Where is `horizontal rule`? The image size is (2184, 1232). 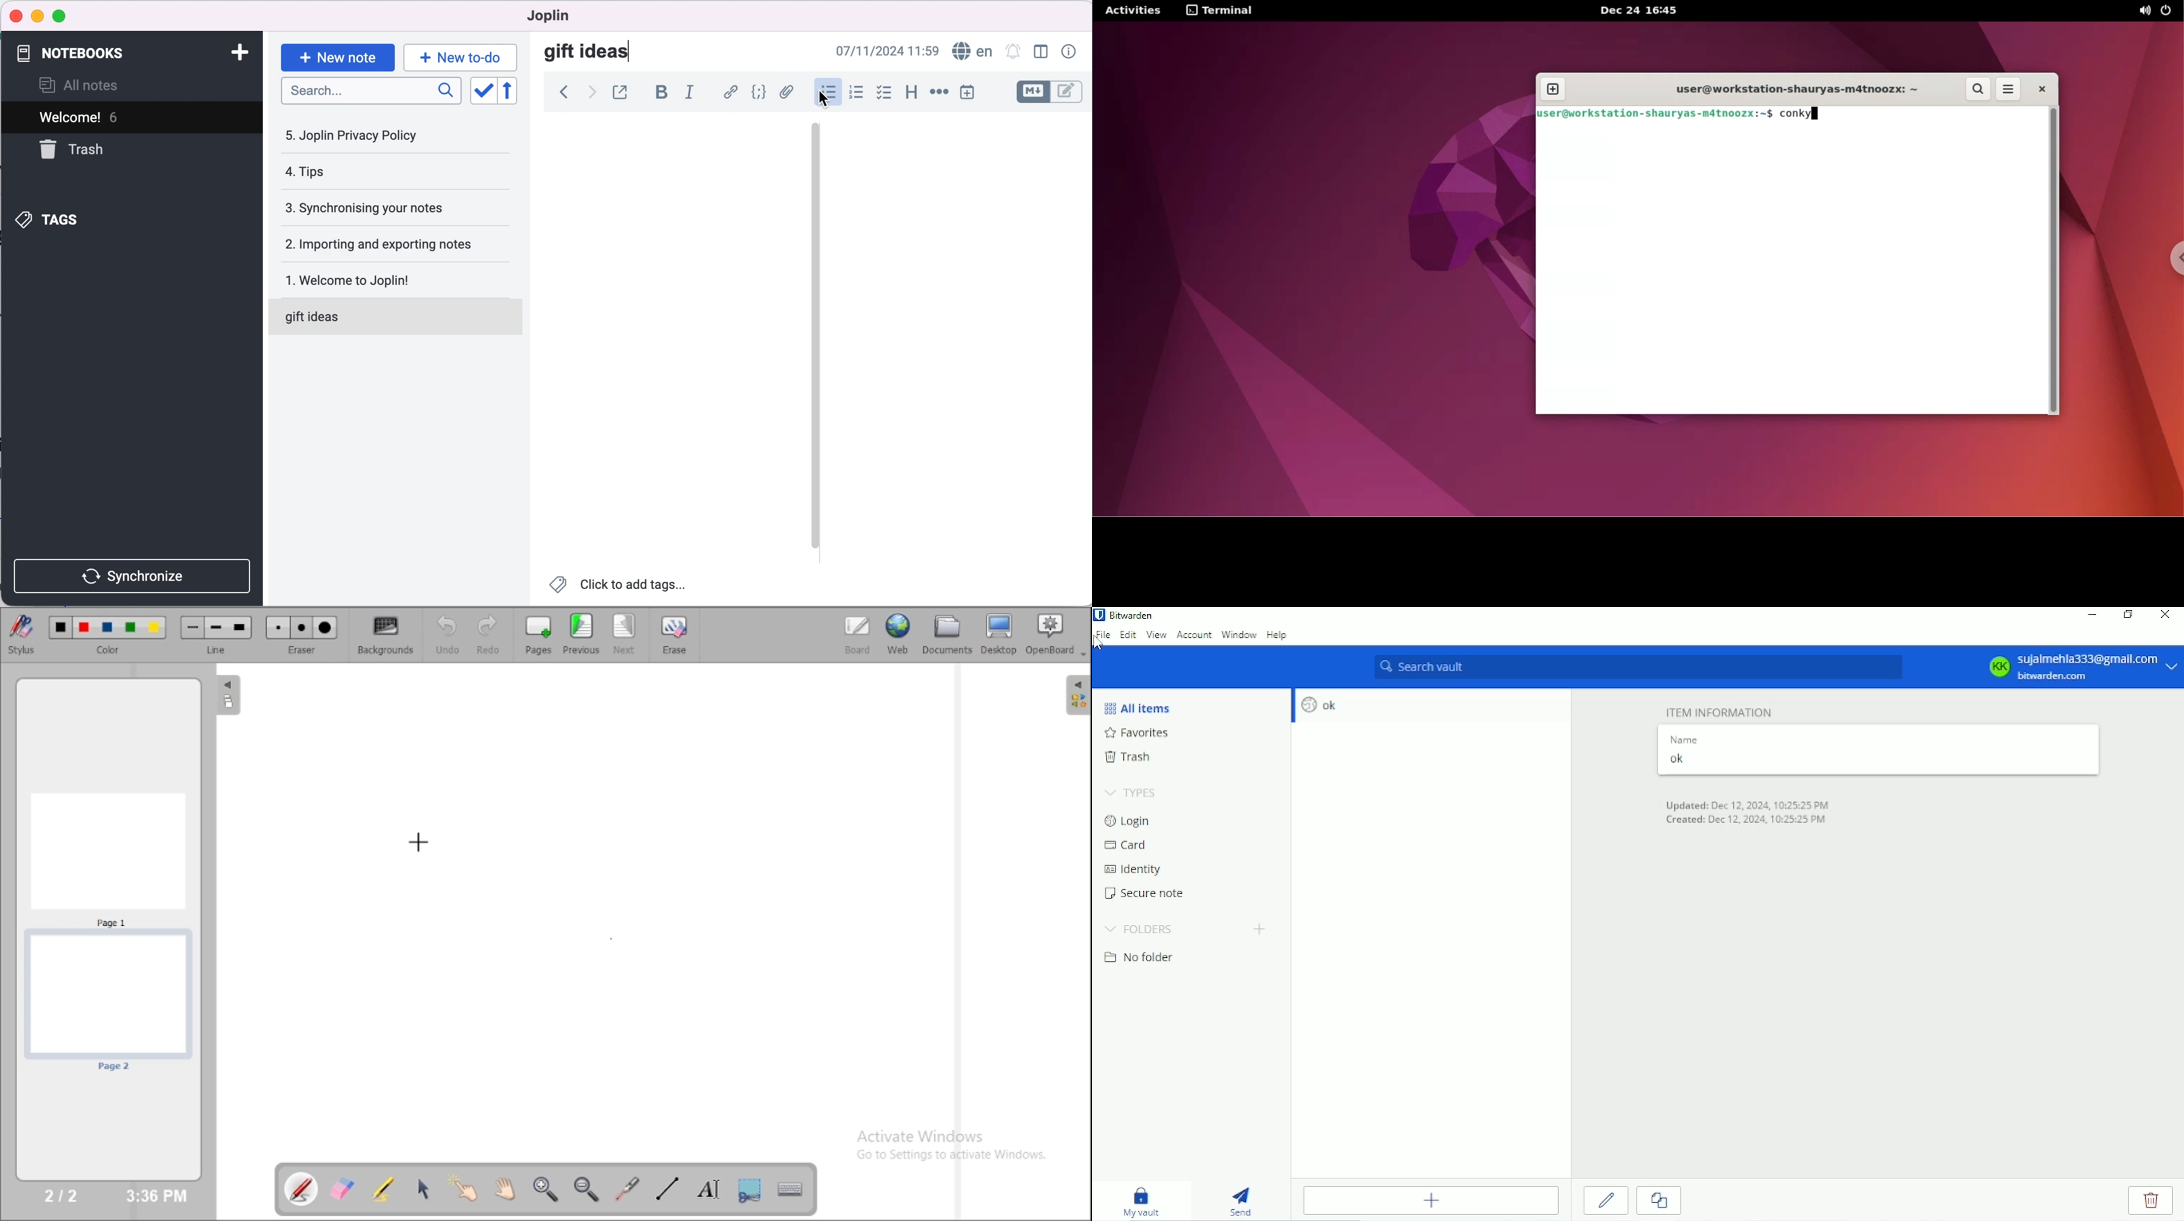 horizontal rule is located at coordinates (939, 93).